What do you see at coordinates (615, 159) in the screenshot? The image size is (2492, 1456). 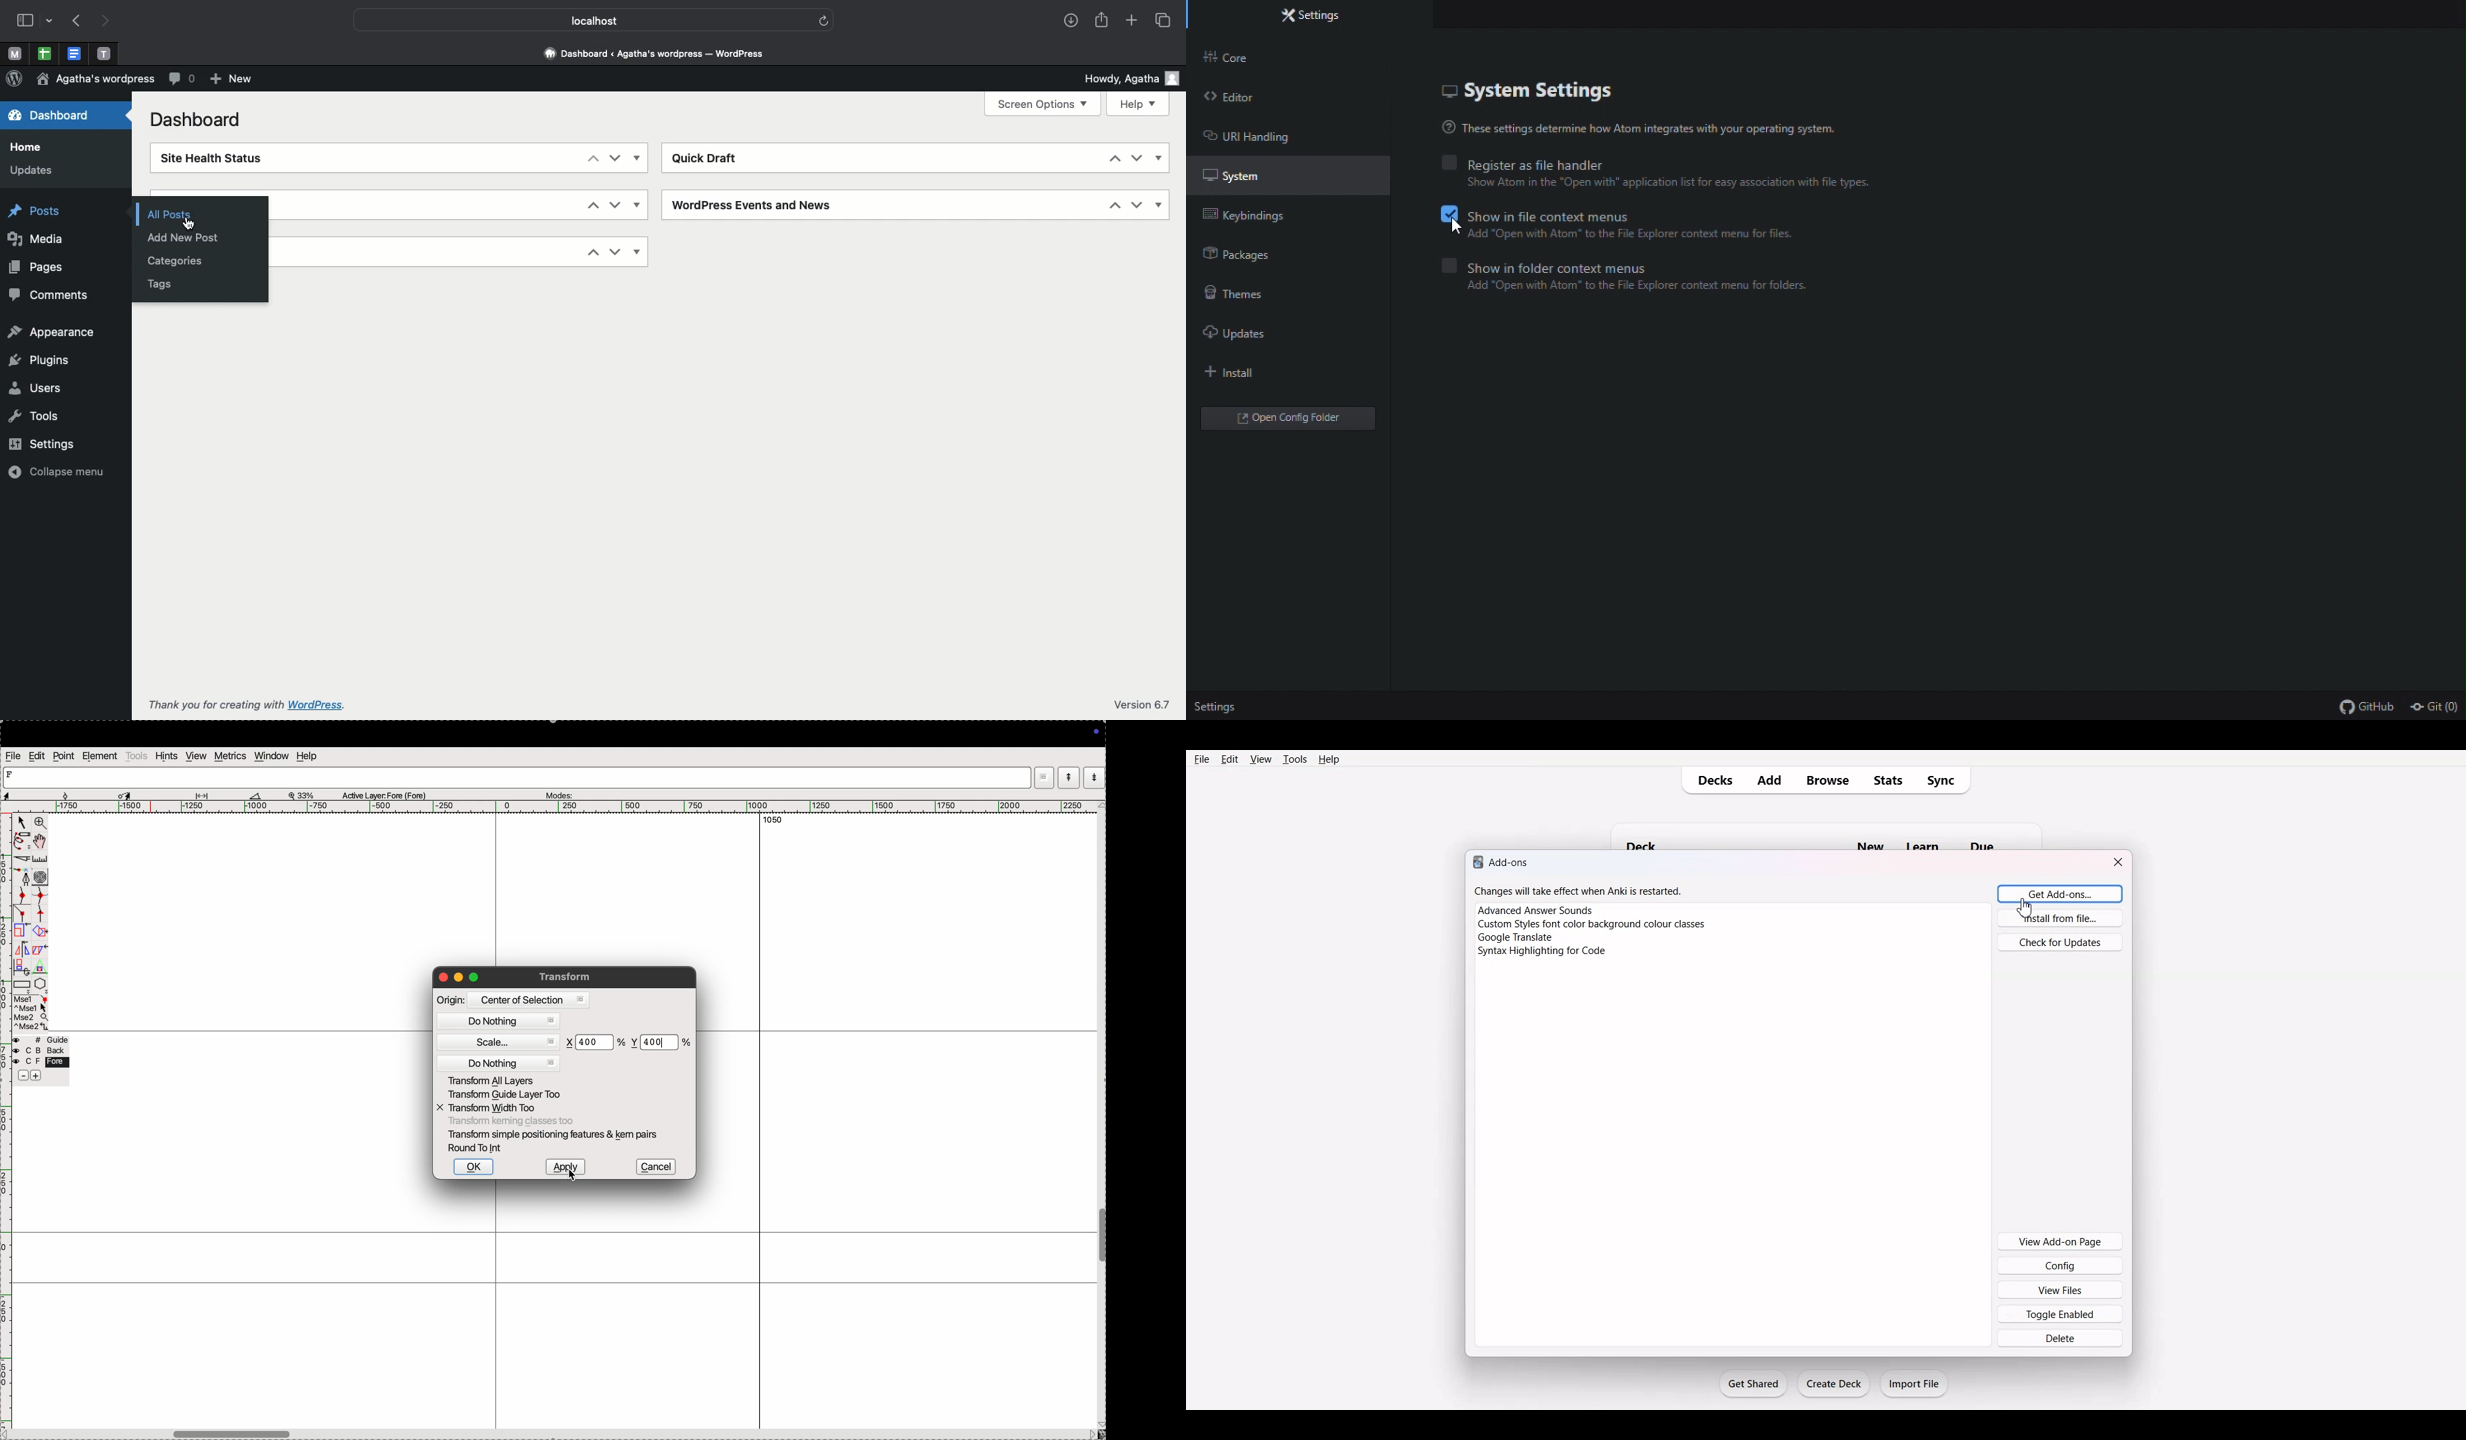 I see `Down` at bounding box center [615, 159].